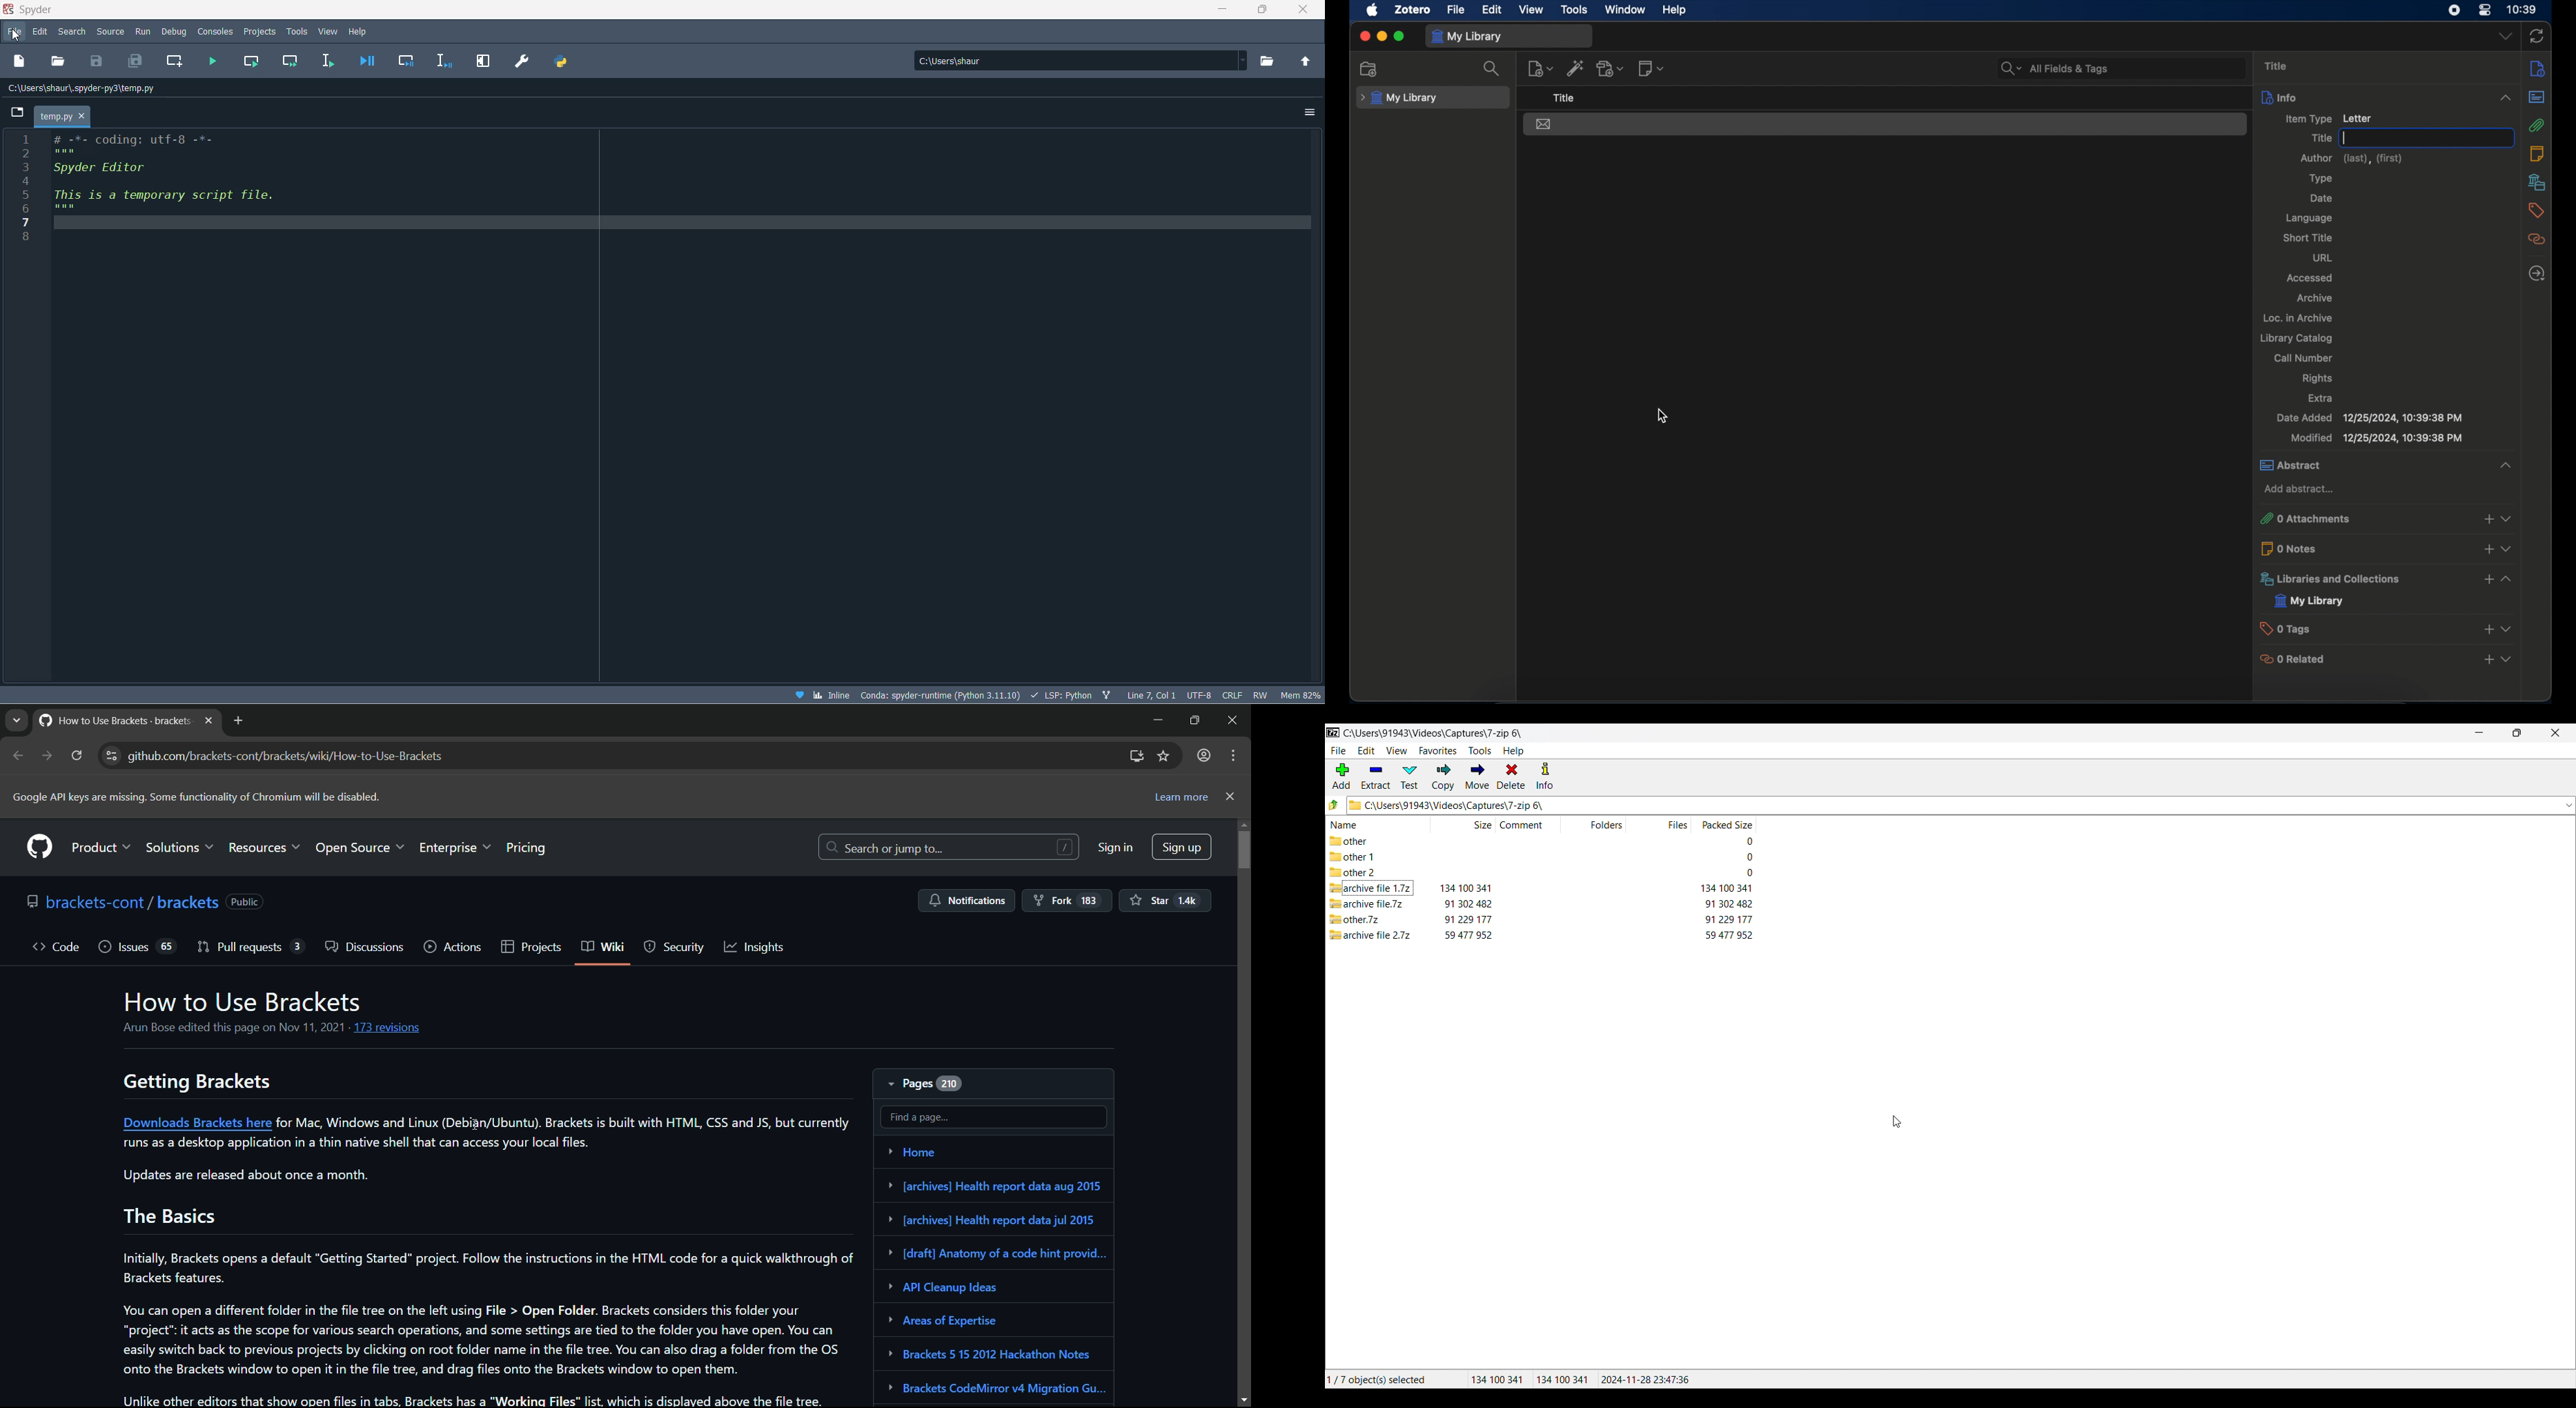 This screenshot has height=1428, width=2576. What do you see at coordinates (2388, 97) in the screenshot?
I see `info` at bounding box center [2388, 97].